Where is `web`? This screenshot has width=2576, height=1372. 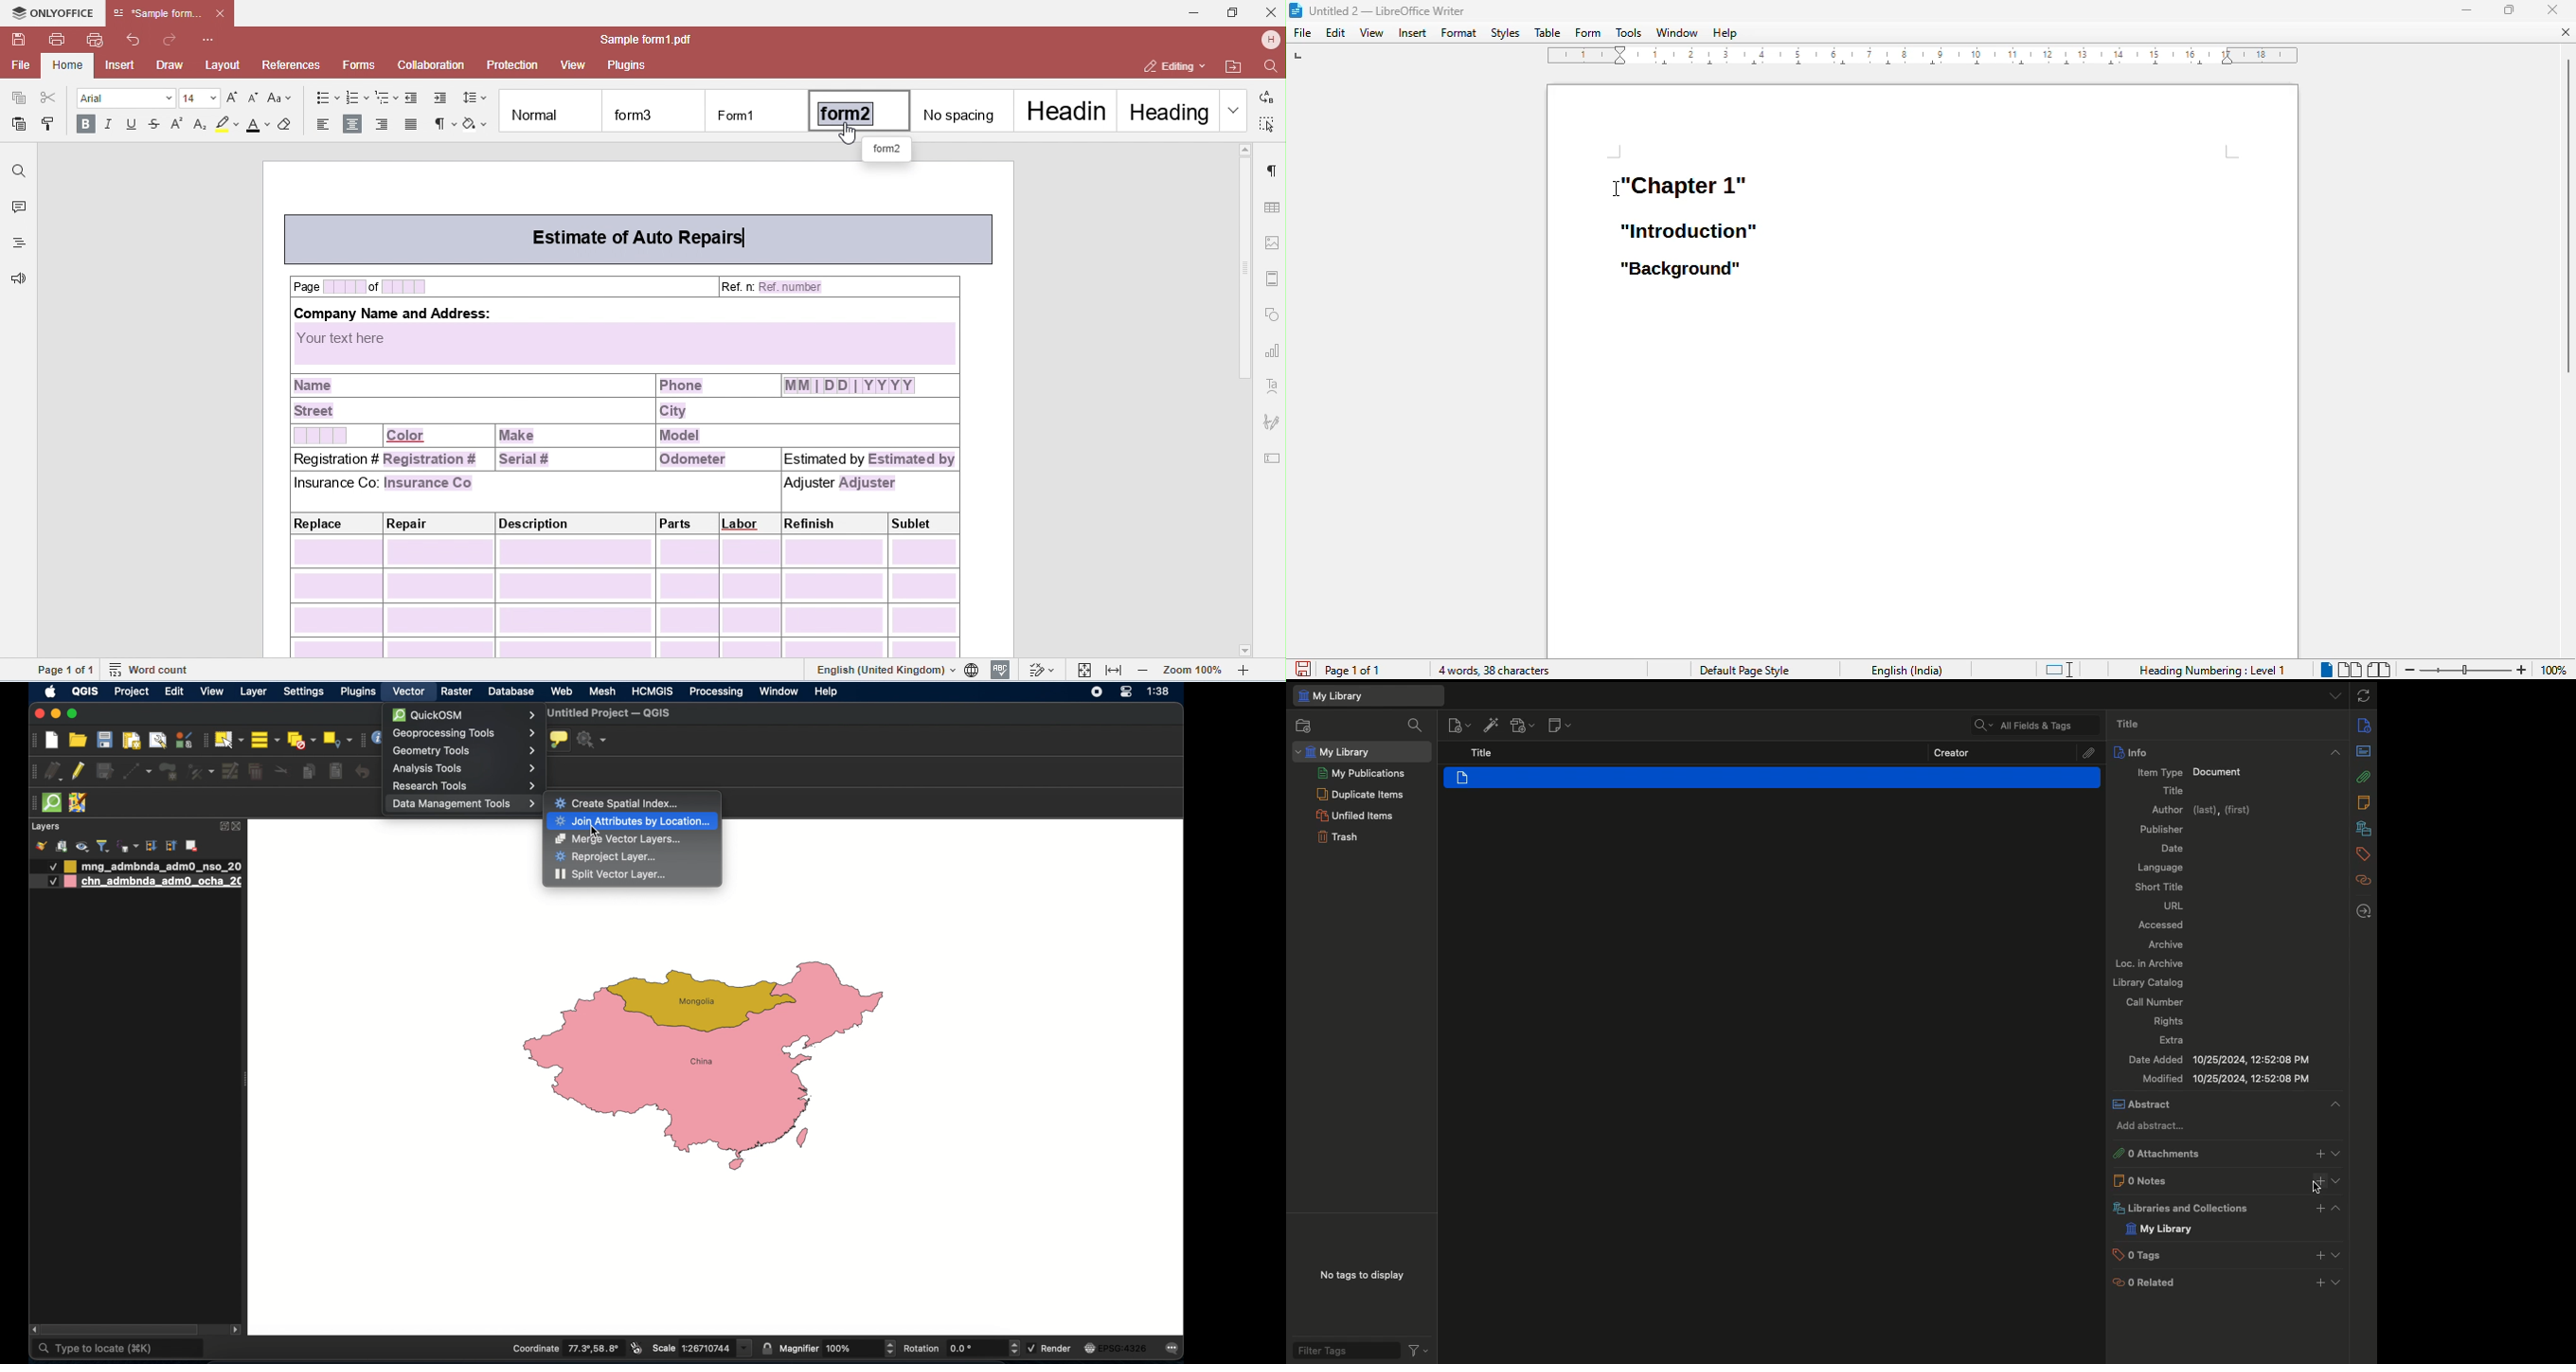
web is located at coordinates (562, 691).